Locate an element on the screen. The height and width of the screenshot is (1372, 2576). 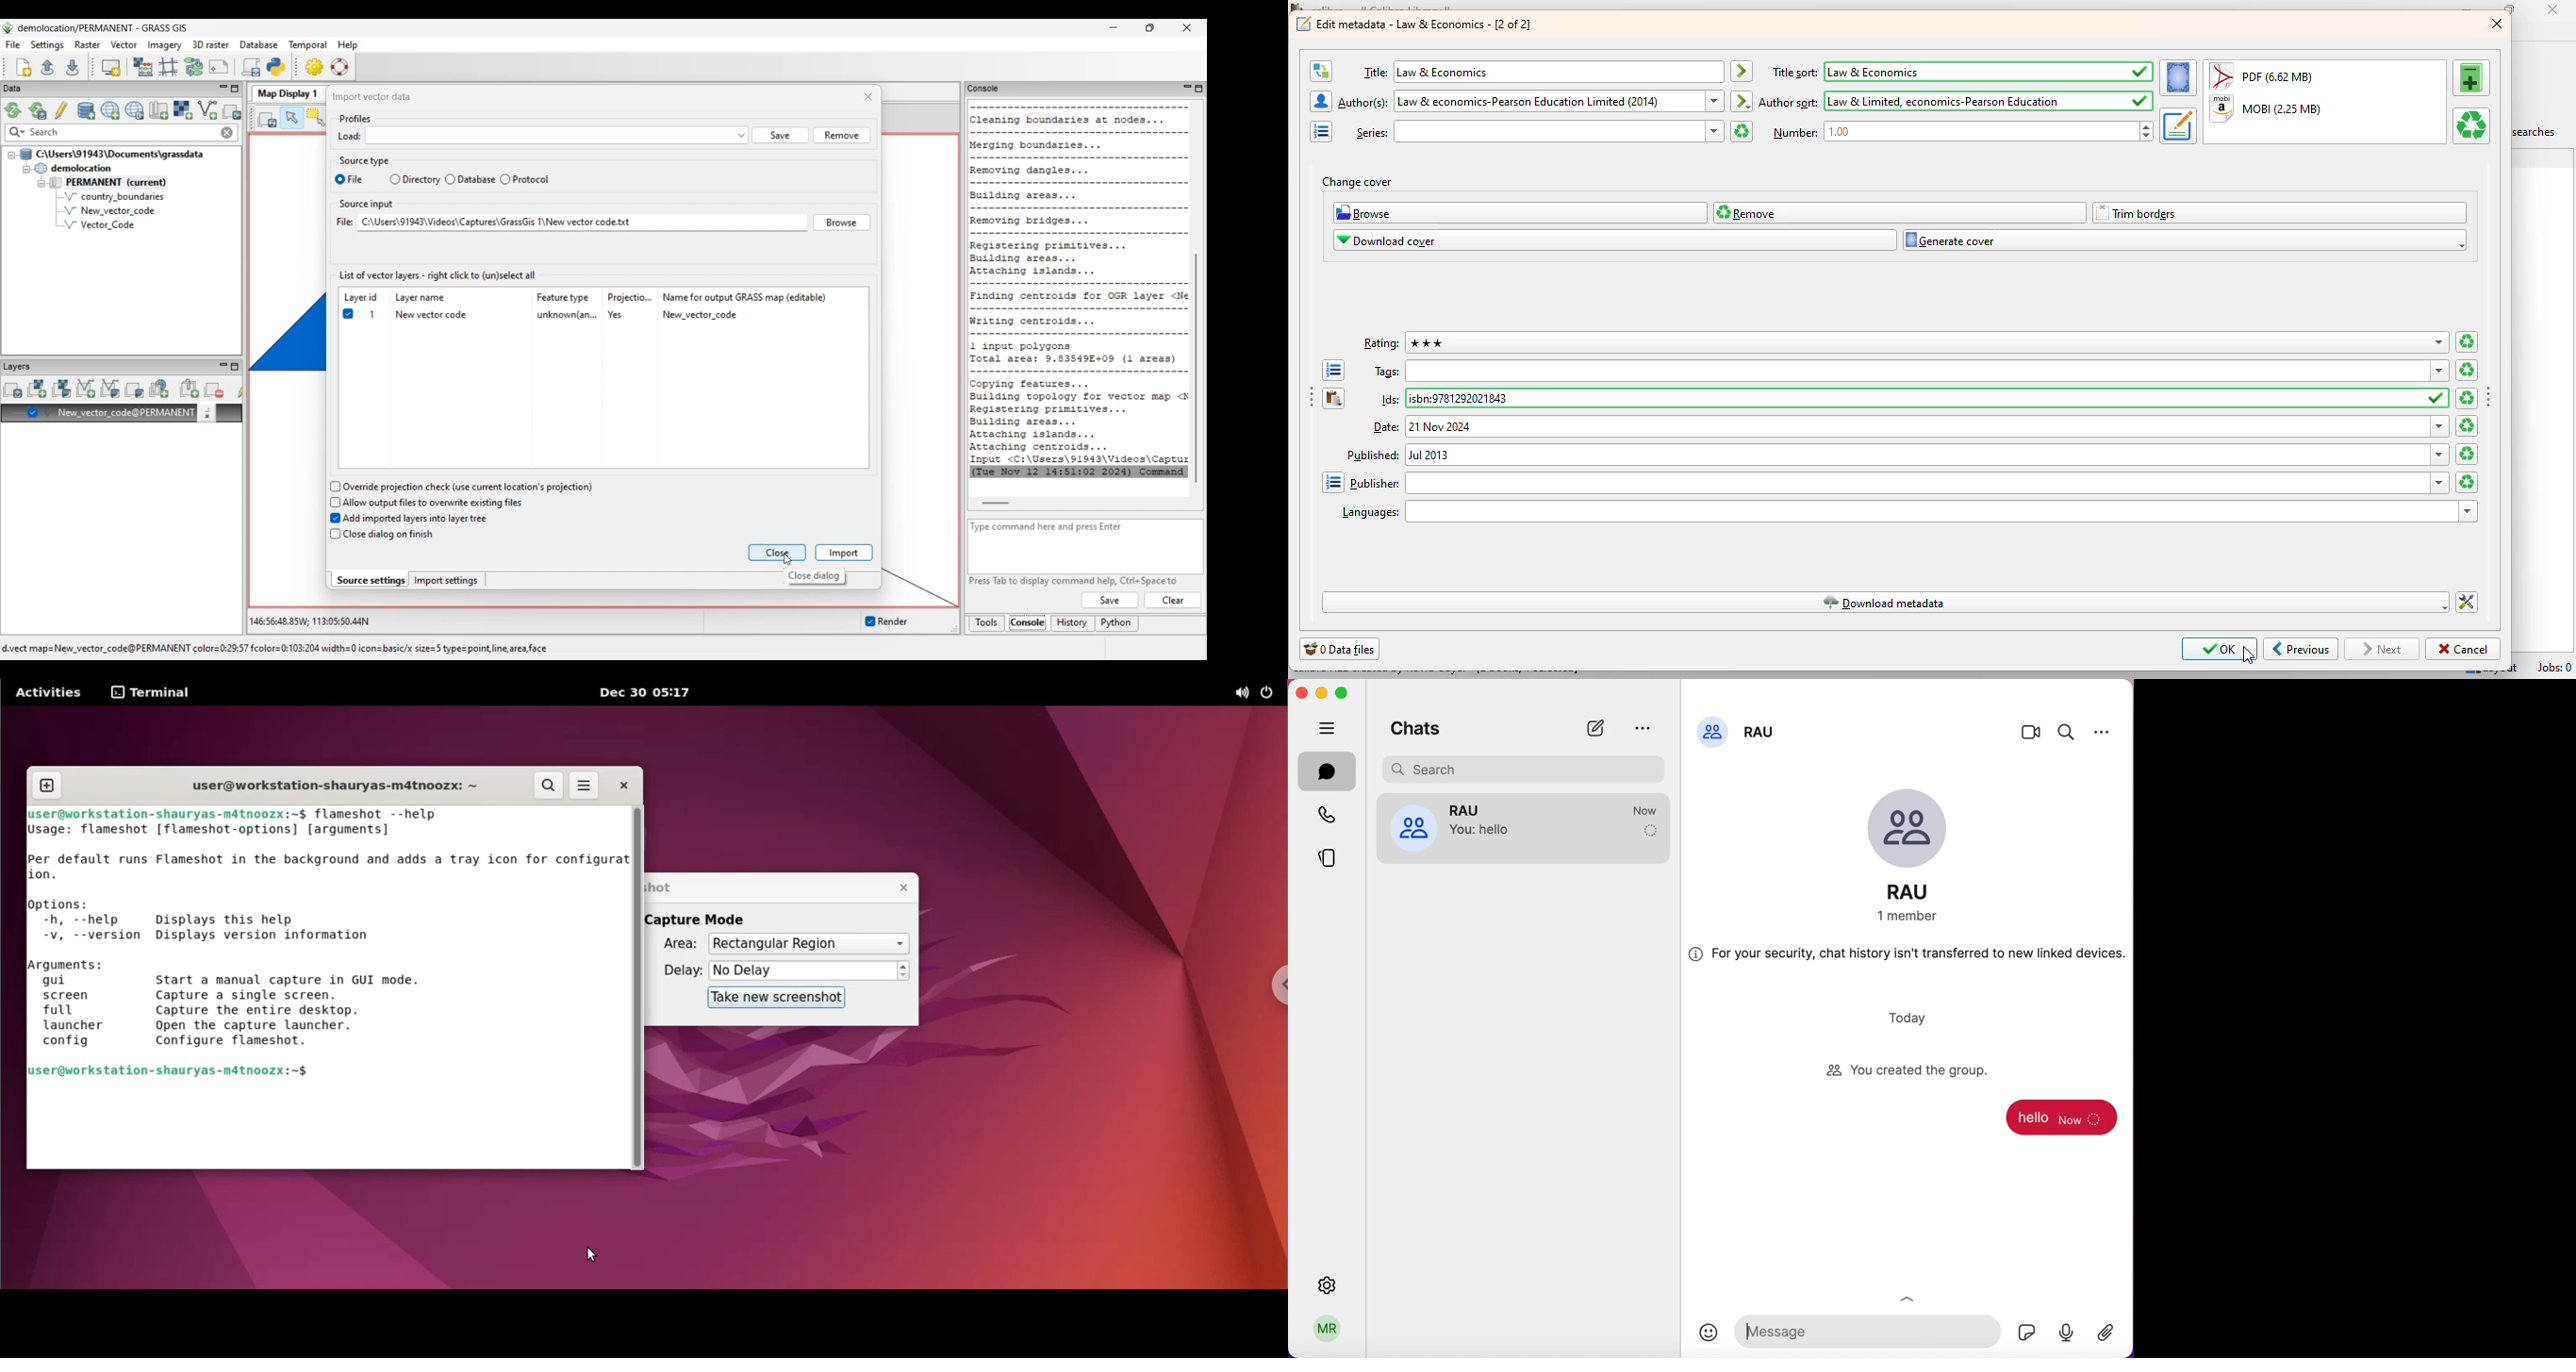
cursor is located at coordinates (2248, 654).